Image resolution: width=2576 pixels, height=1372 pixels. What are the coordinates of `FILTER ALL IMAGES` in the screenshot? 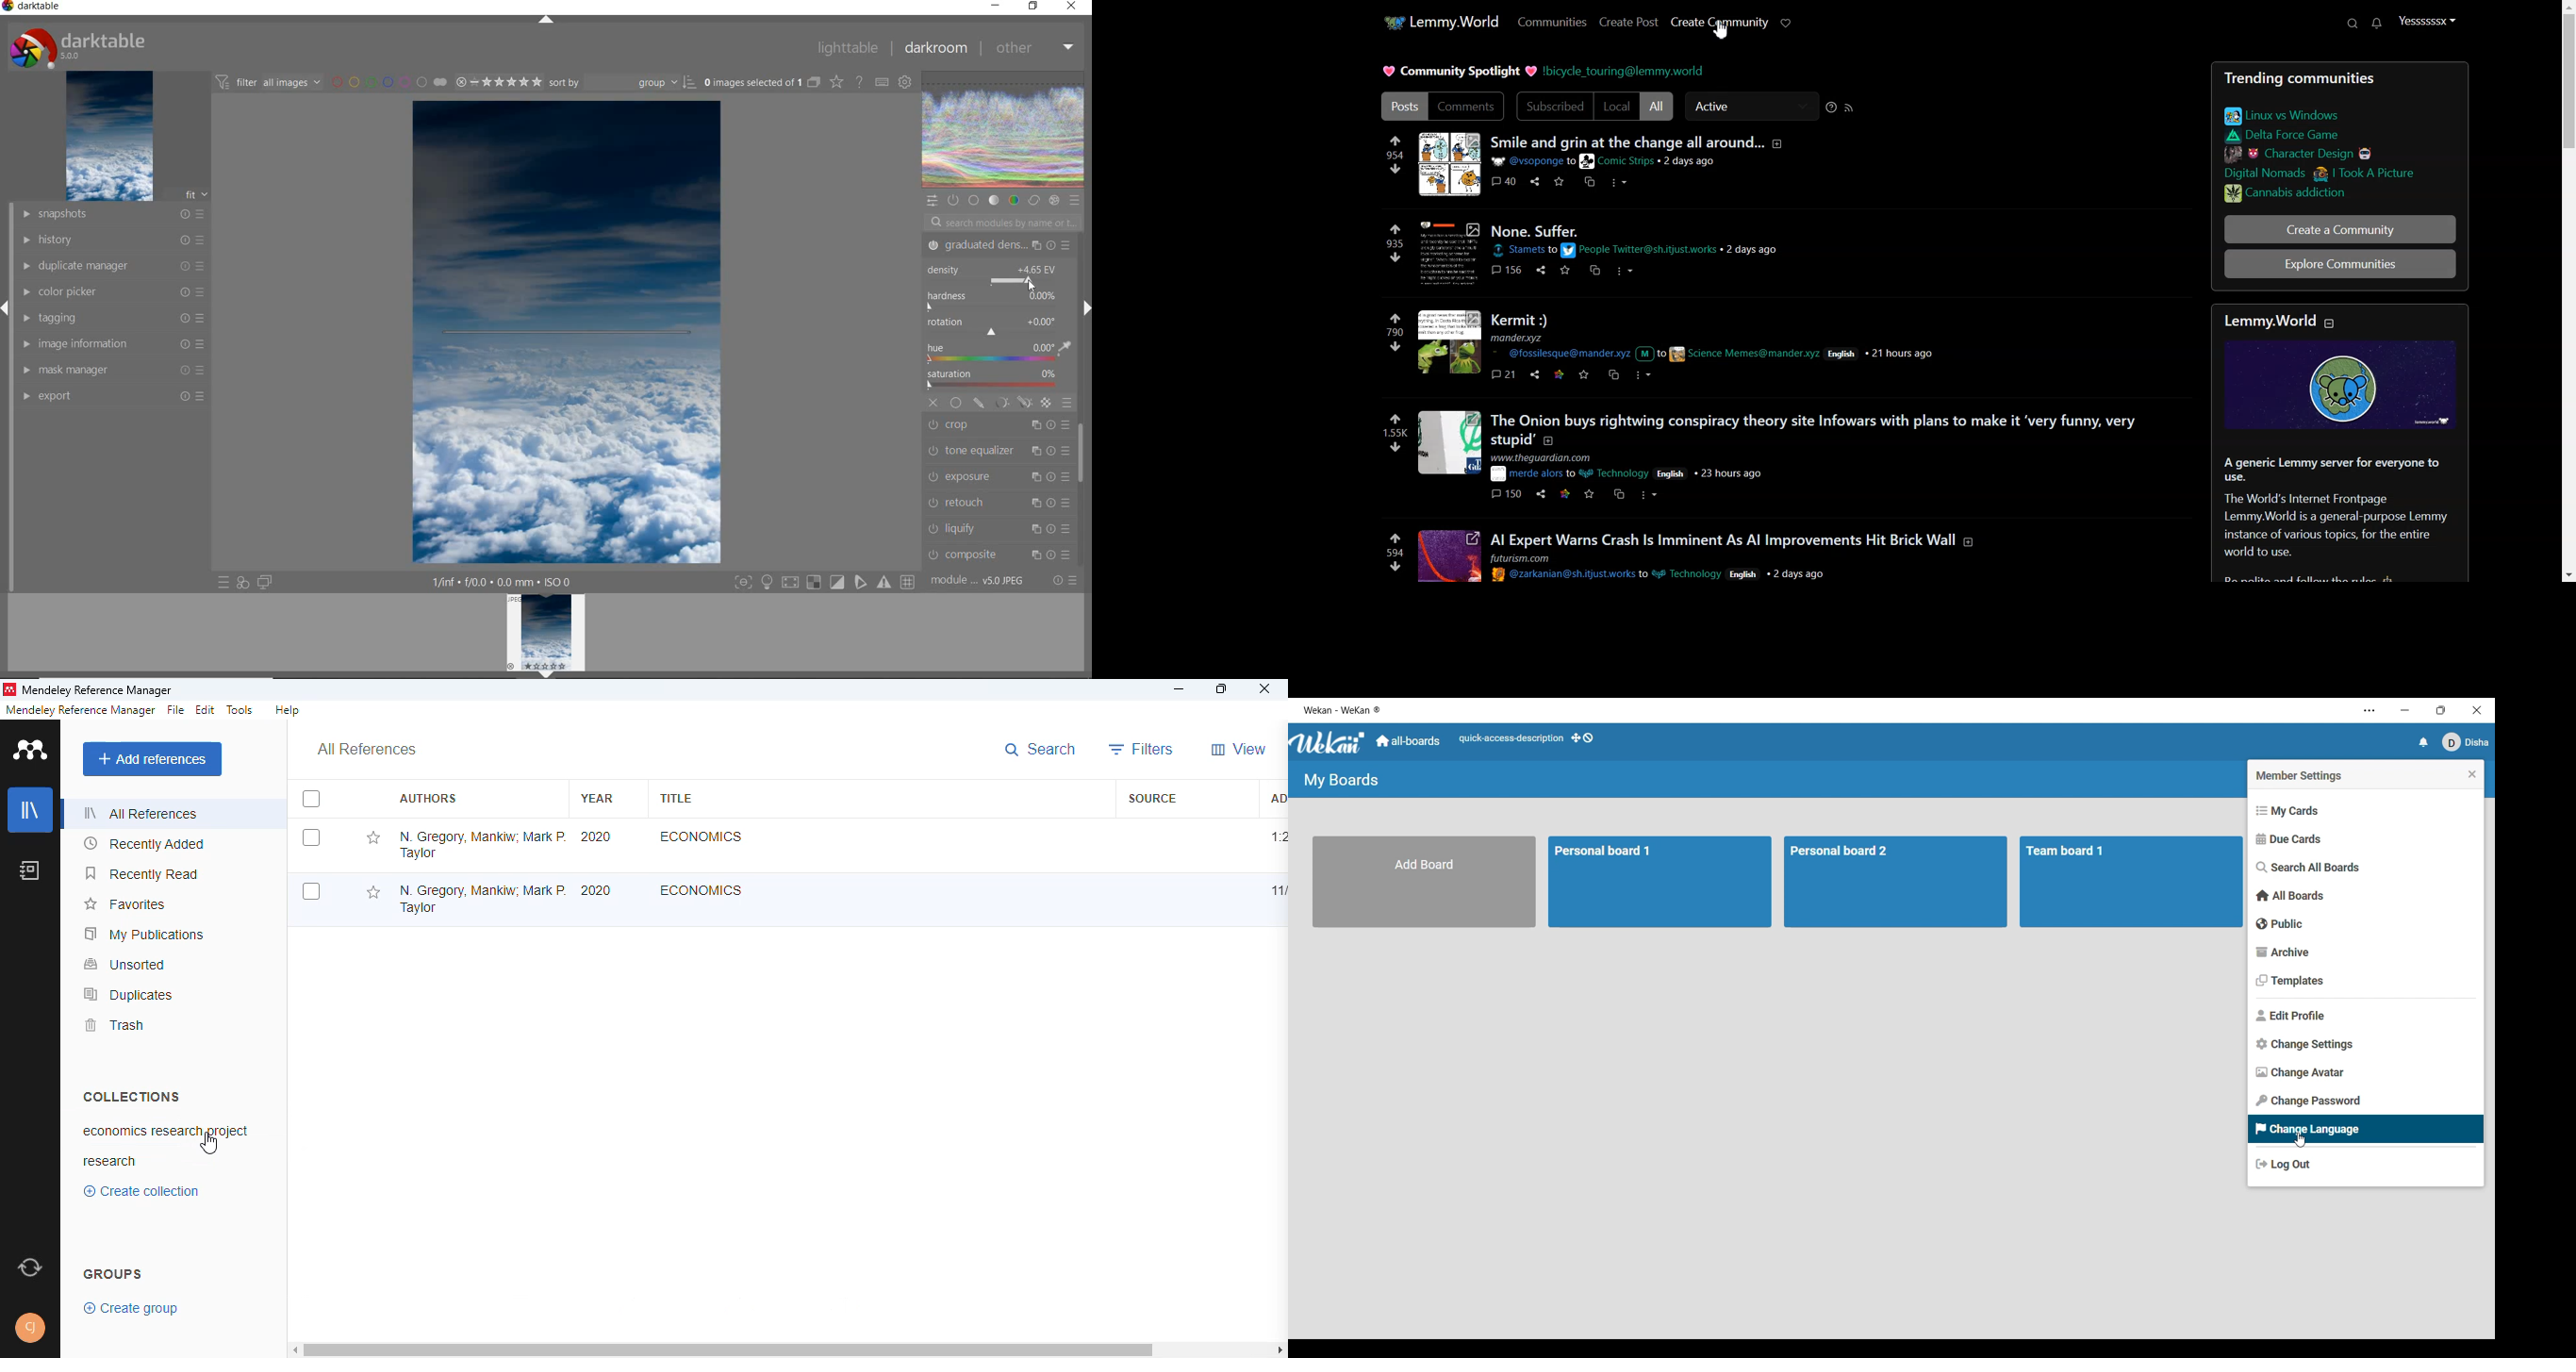 It's located at (267, 82).